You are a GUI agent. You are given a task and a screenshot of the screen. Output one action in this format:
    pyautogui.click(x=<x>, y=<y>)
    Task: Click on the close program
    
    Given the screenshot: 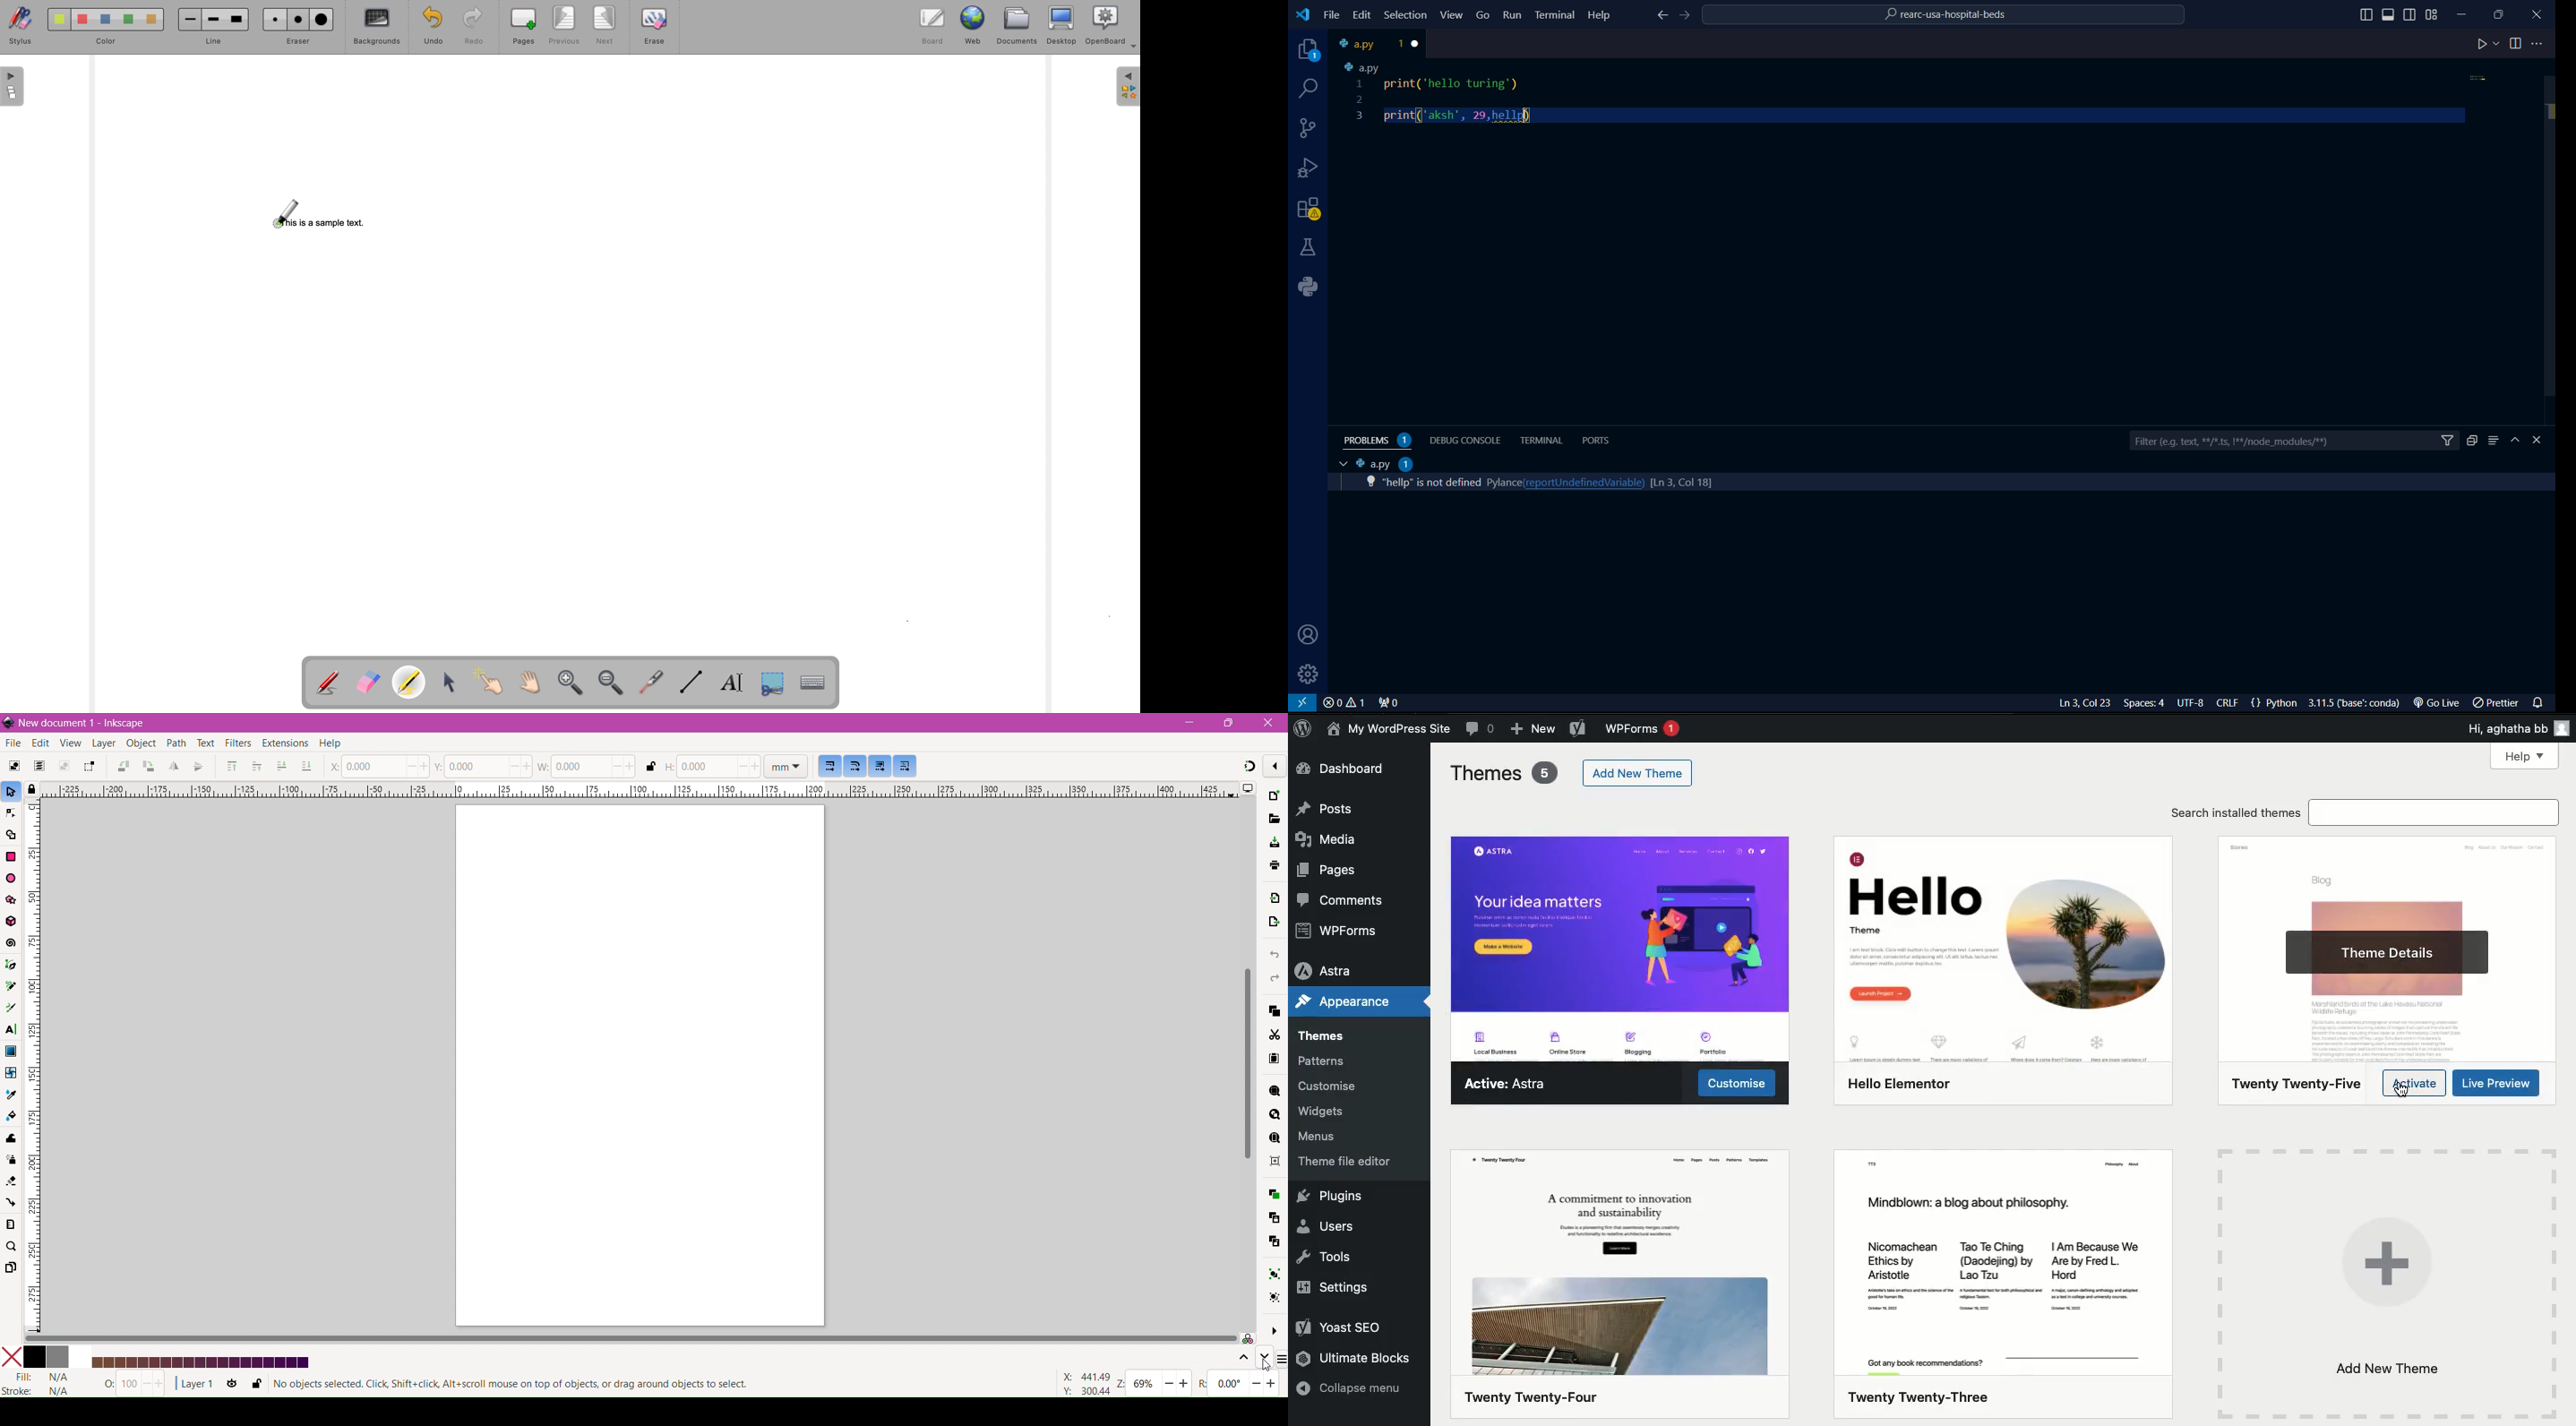 What is the action you would take?
    pyautogui.click(x=2537, y=13)
    